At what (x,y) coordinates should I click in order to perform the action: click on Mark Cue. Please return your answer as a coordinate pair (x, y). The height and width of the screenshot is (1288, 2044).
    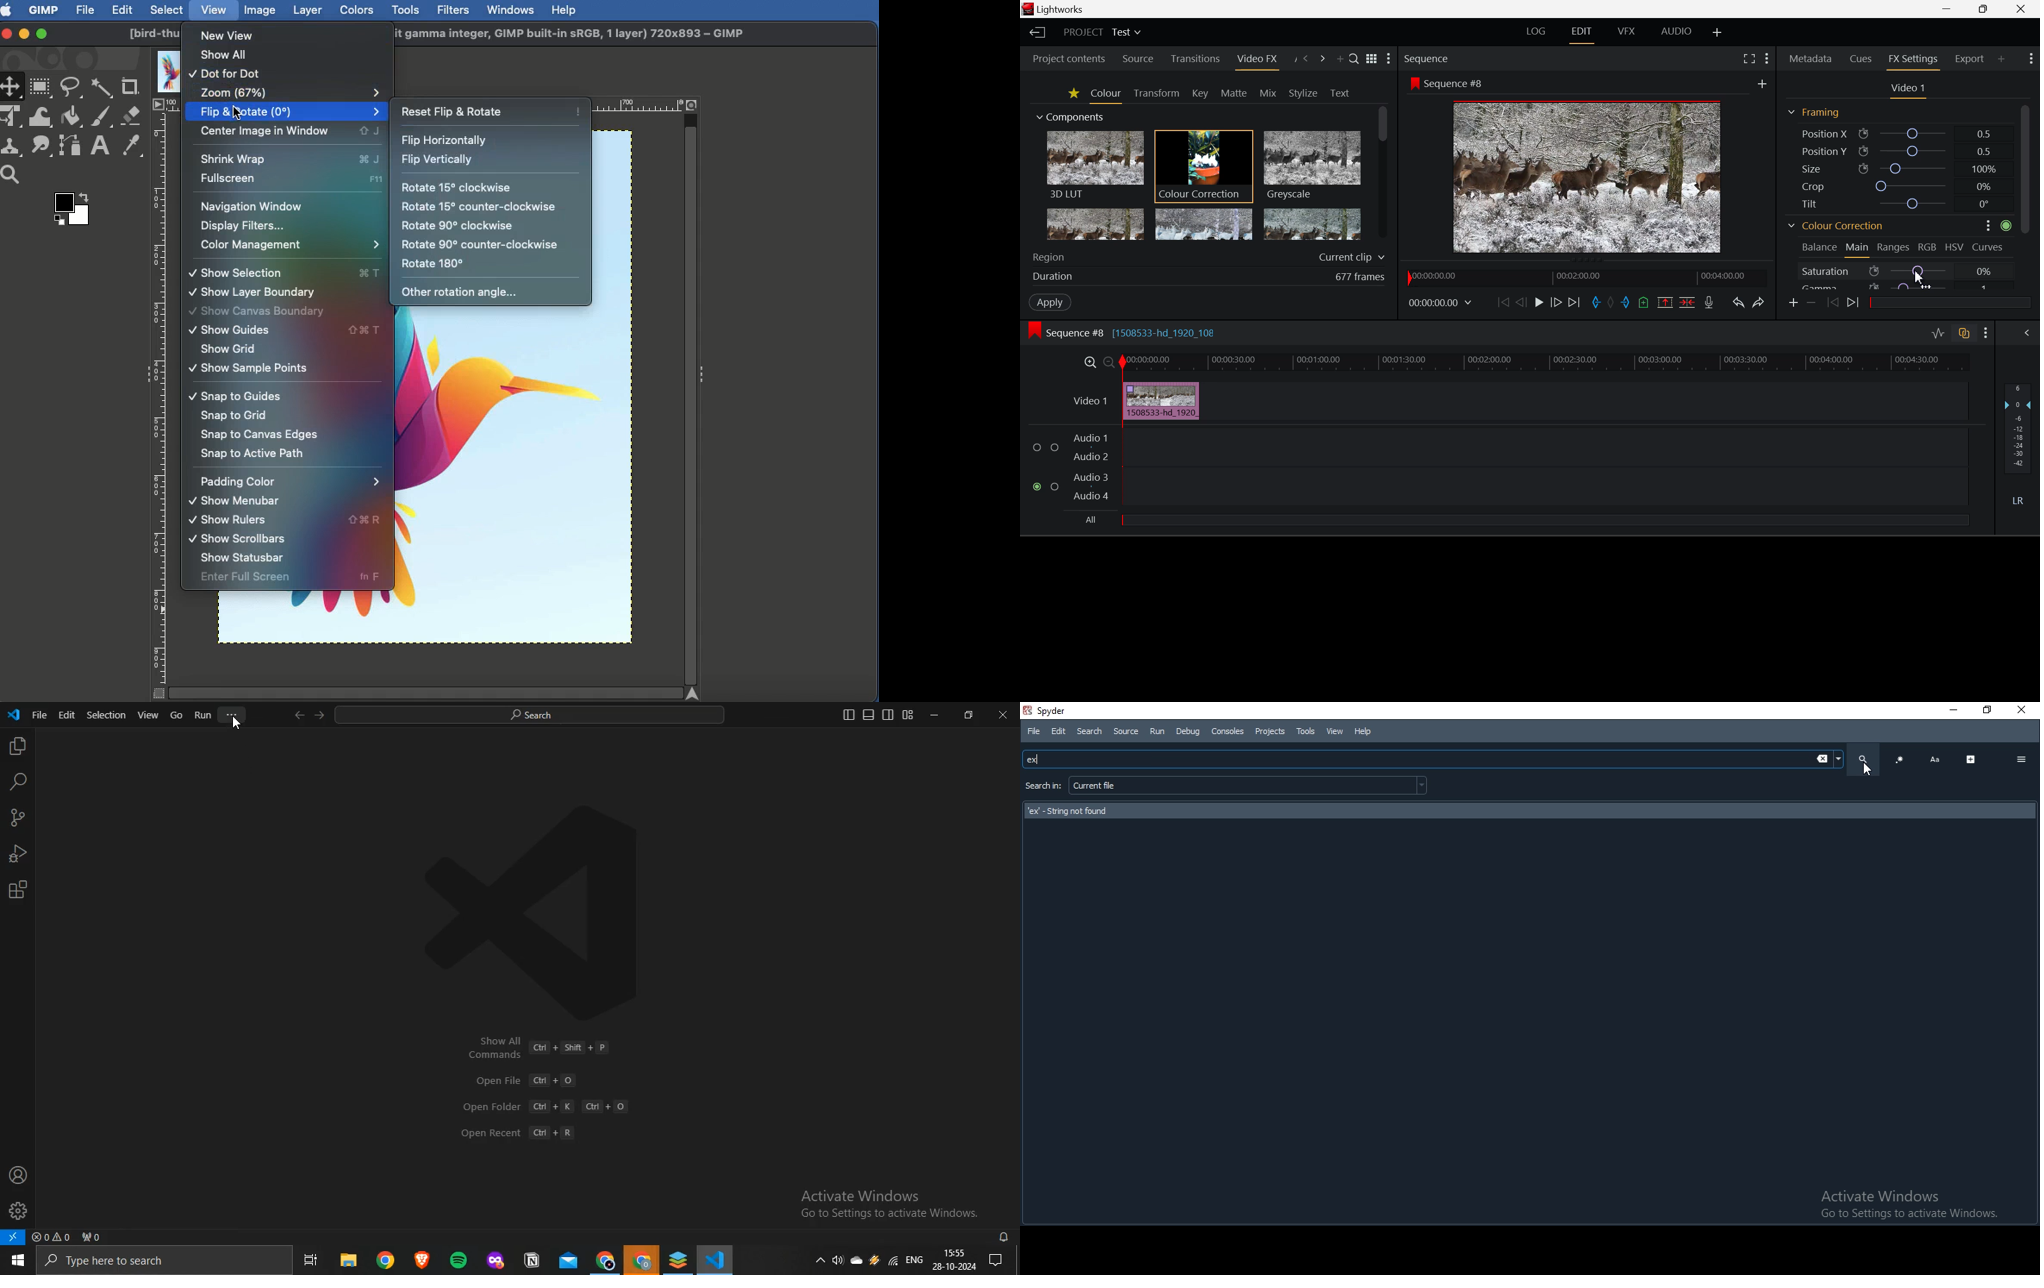
    Looking at the image, I should click on (1644, 304).